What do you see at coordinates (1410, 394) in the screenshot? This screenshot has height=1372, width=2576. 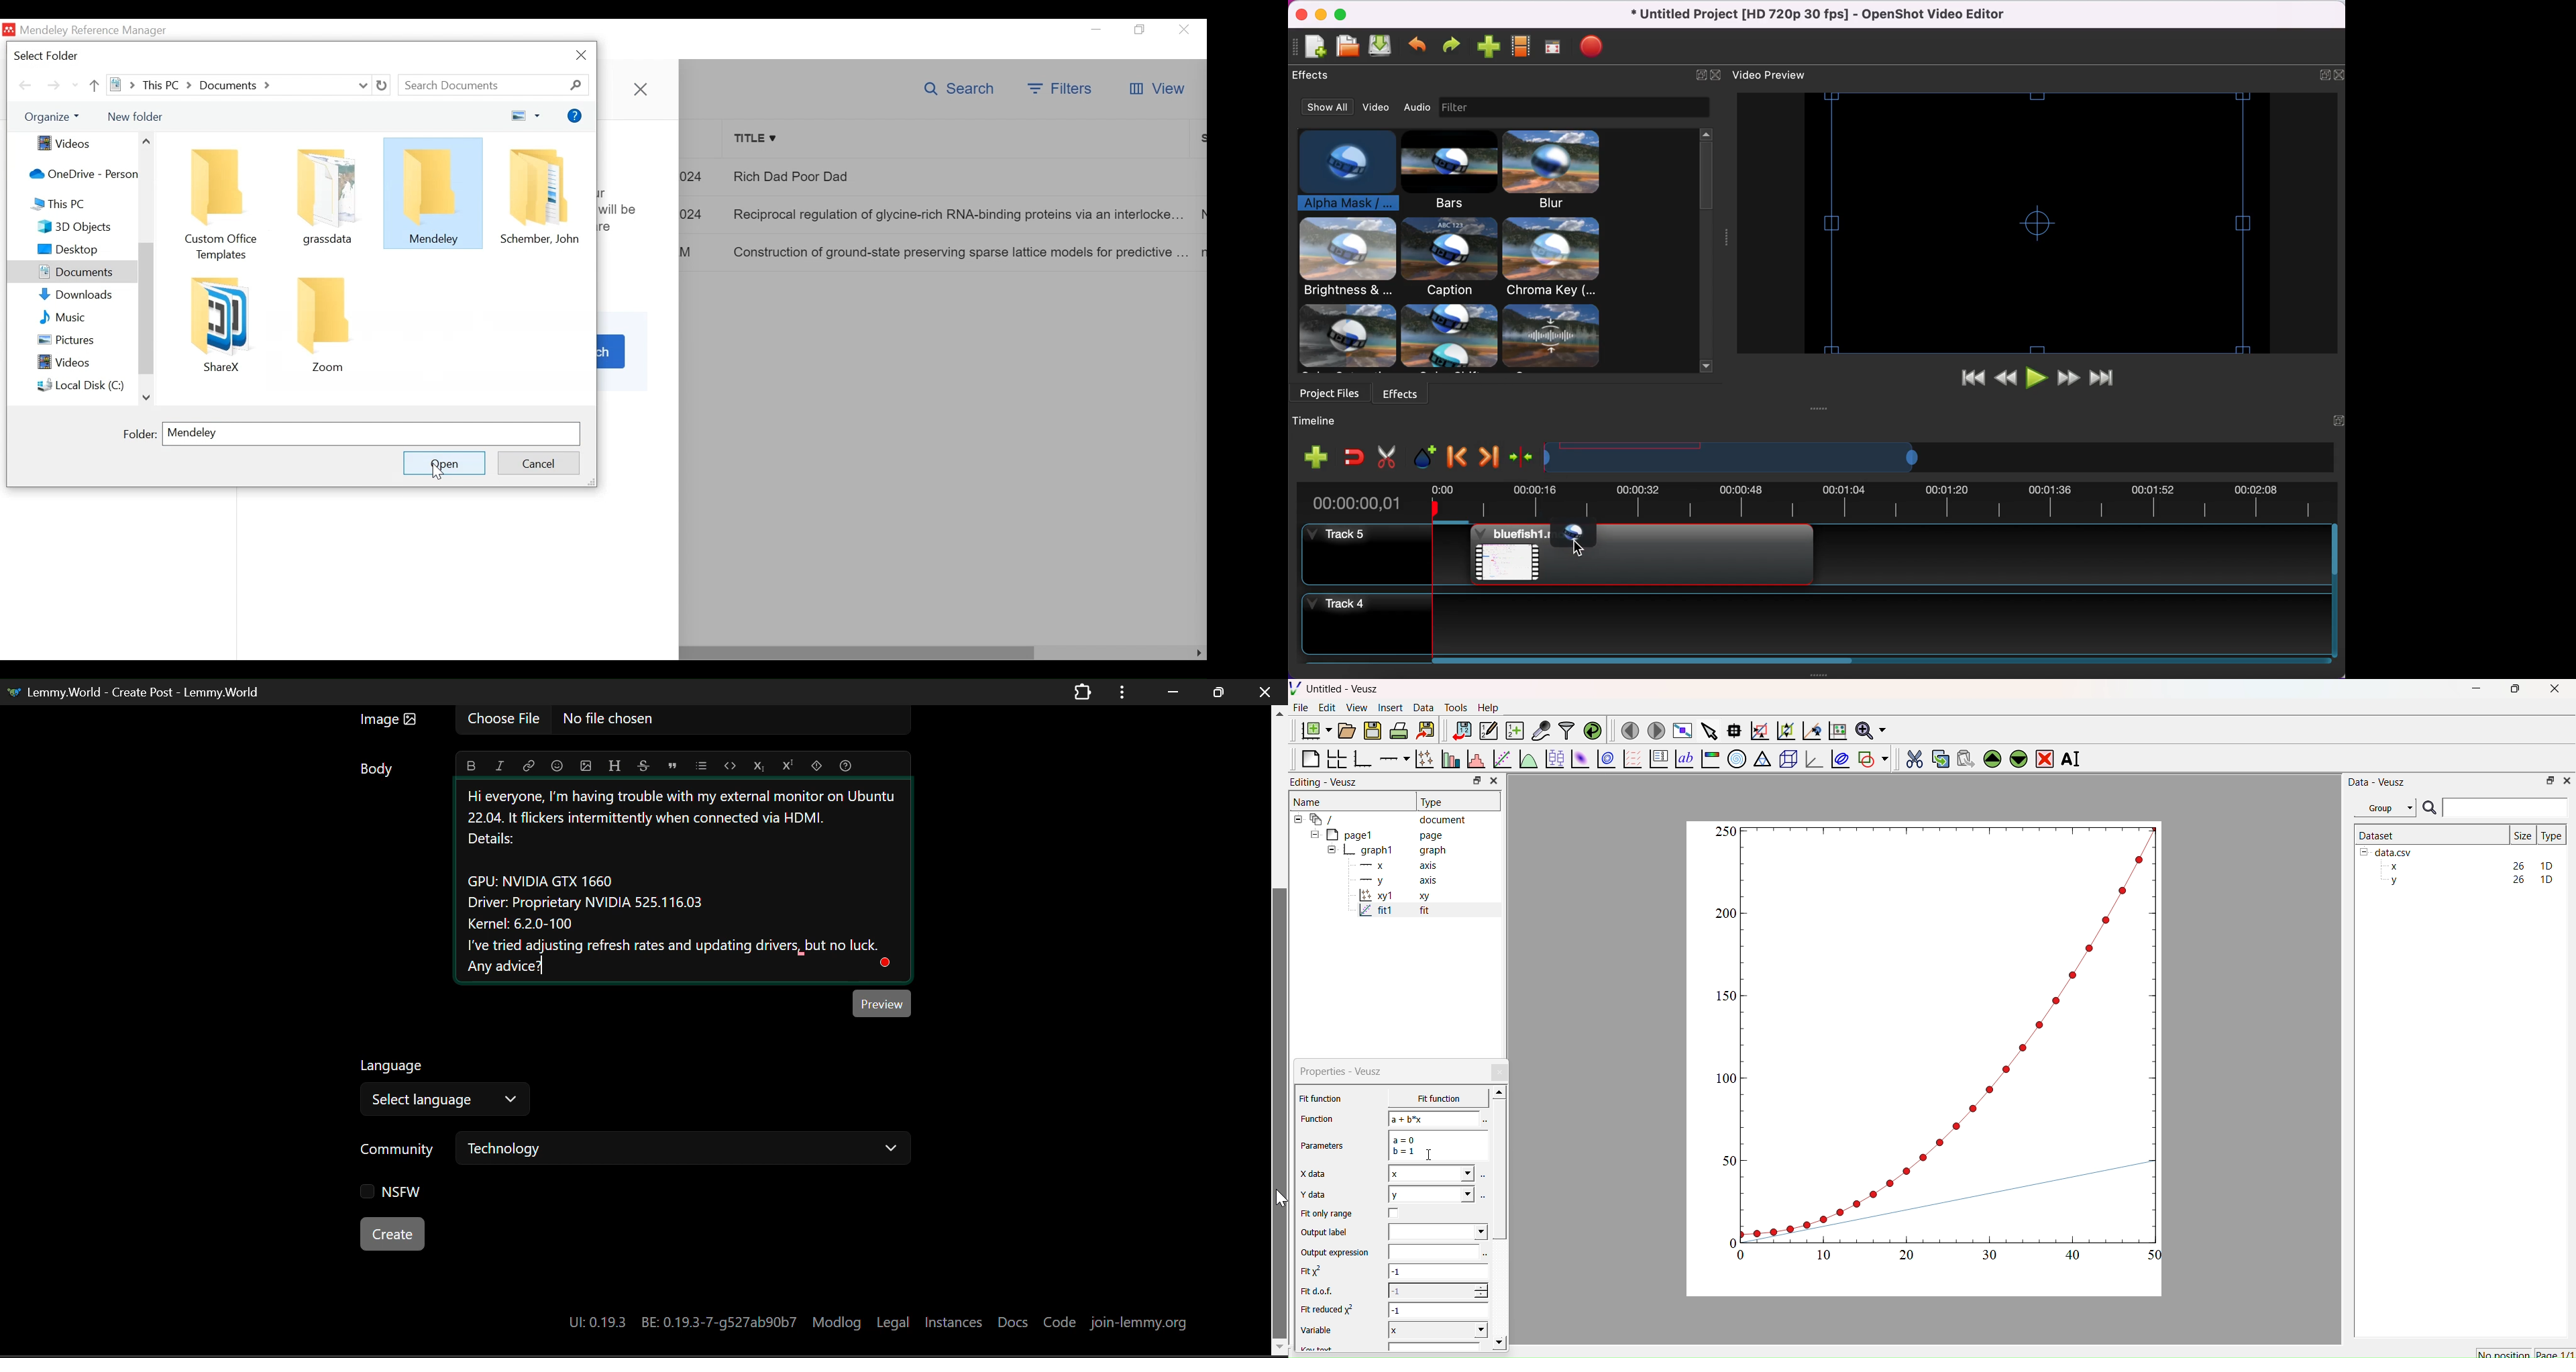 I see `effects` at bounding box center [1410, 394].